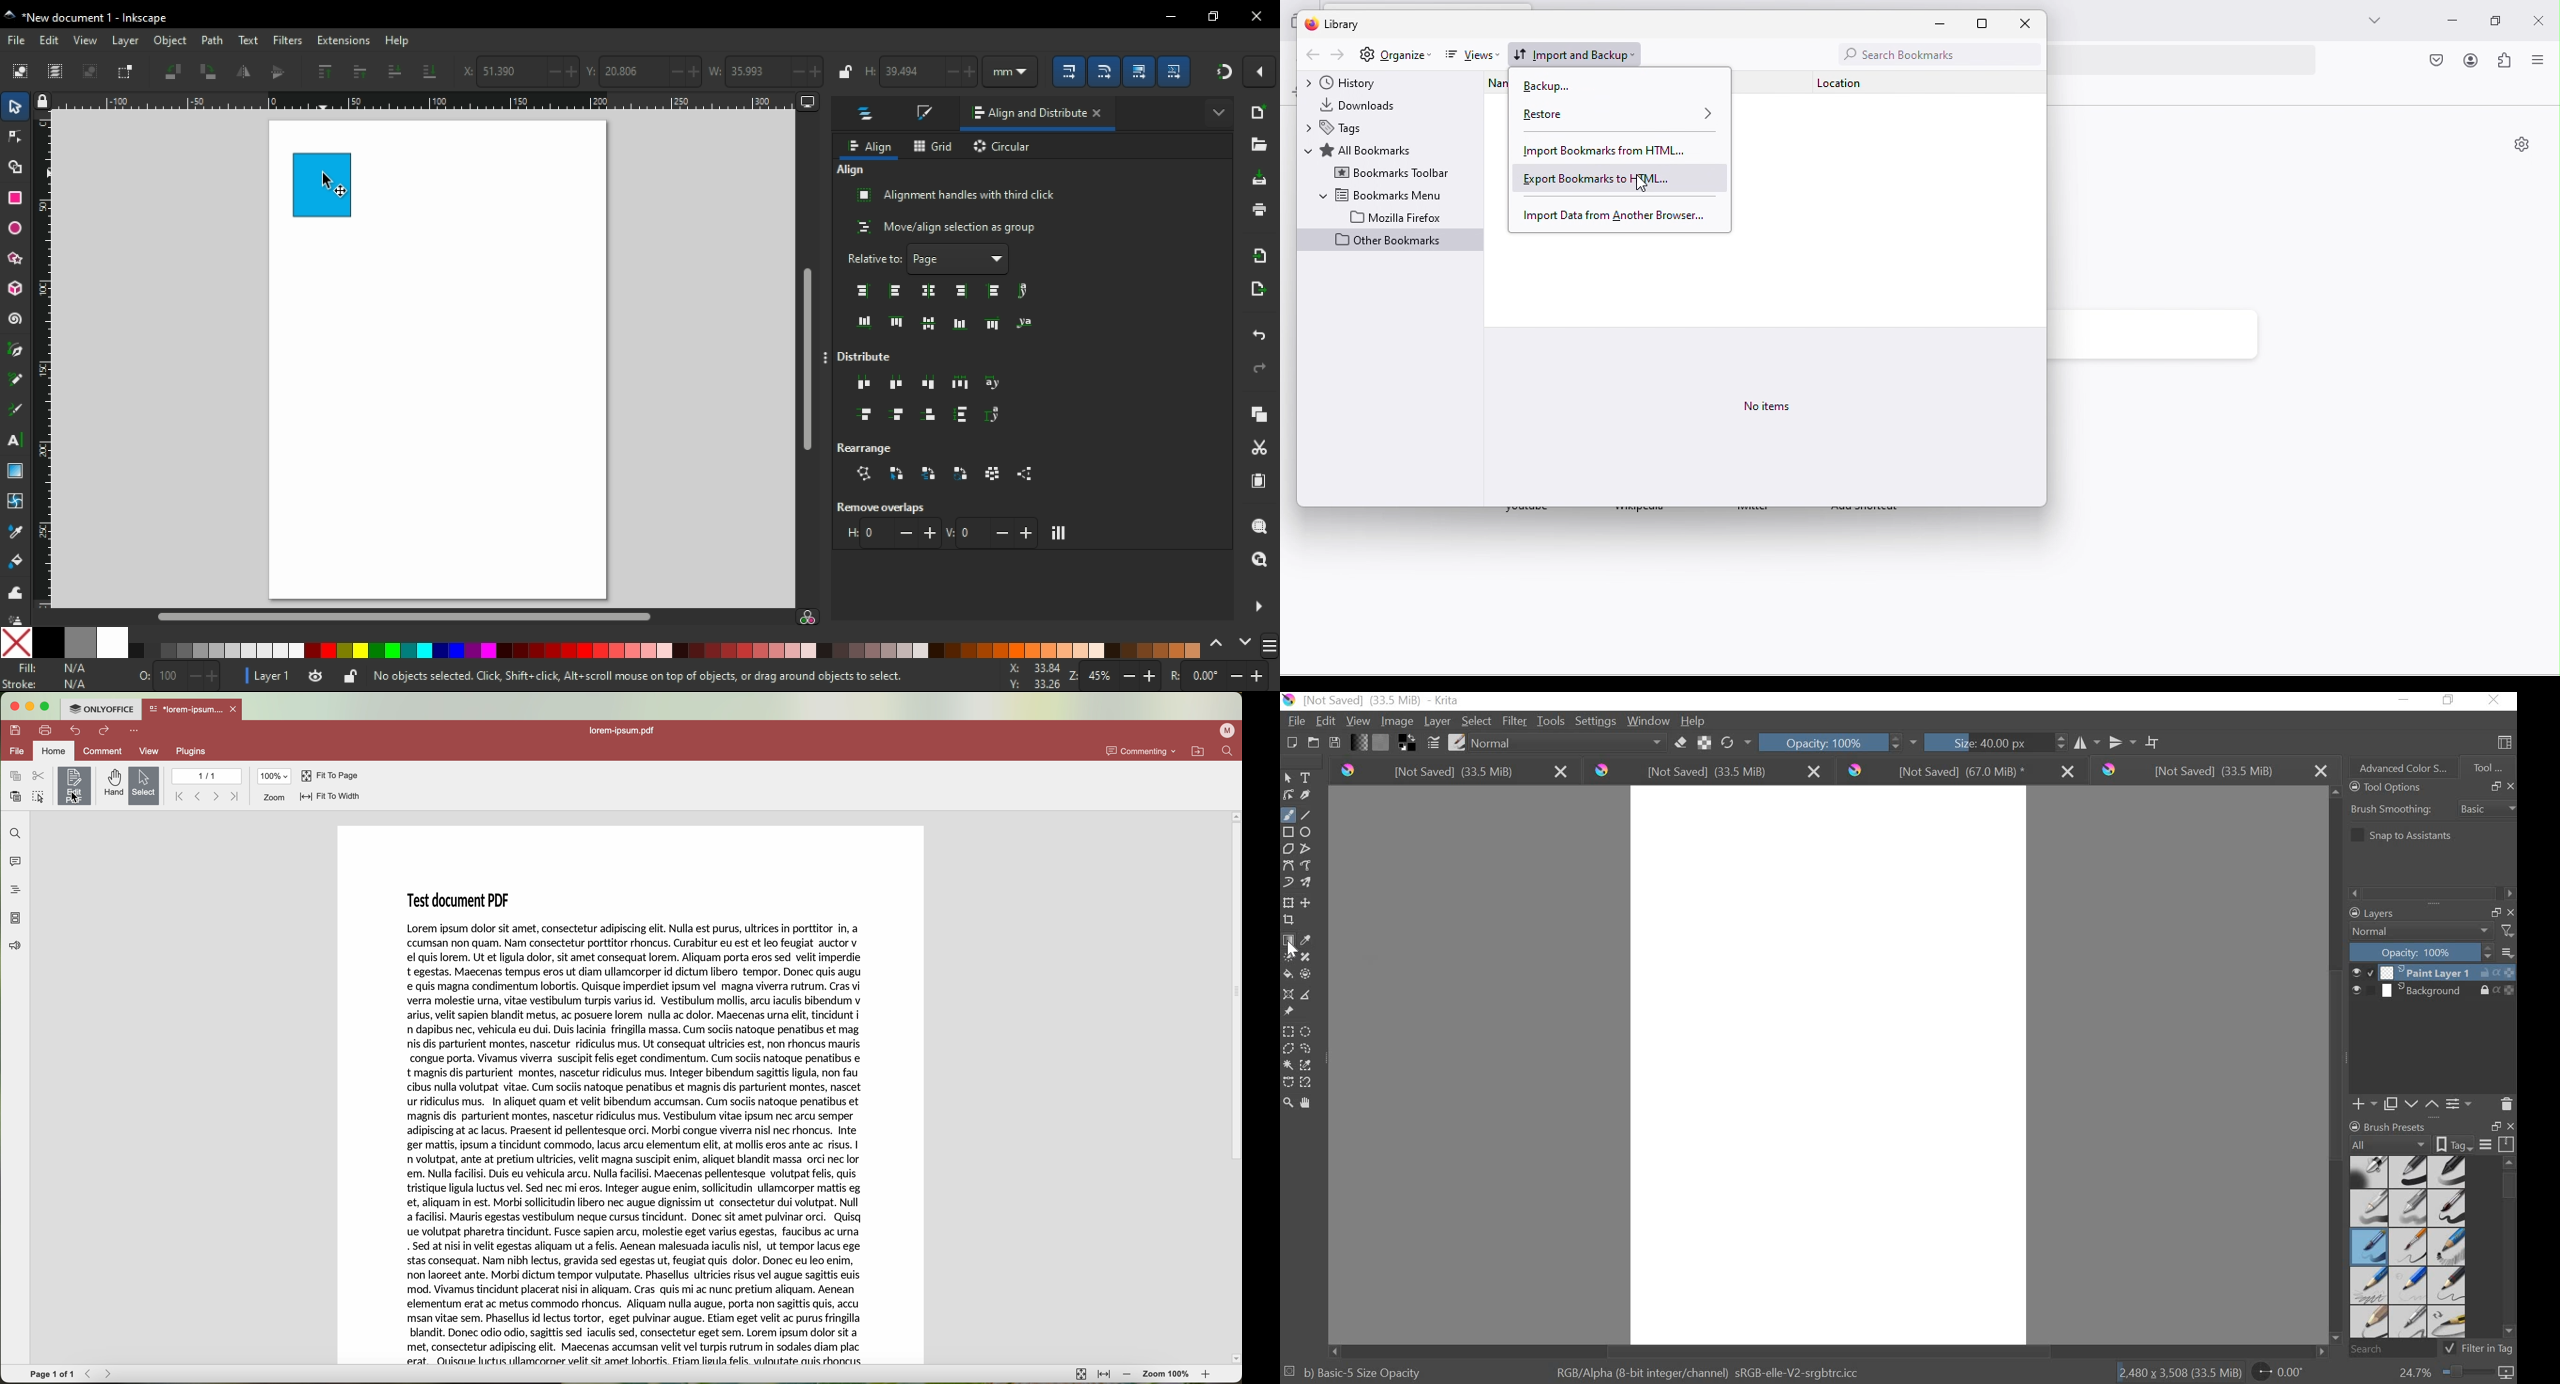 This screenshot has width=2576, height=1400. Describe the element at coordinates (17, 947) in the screenshot. I see `feedback & support` at that location.